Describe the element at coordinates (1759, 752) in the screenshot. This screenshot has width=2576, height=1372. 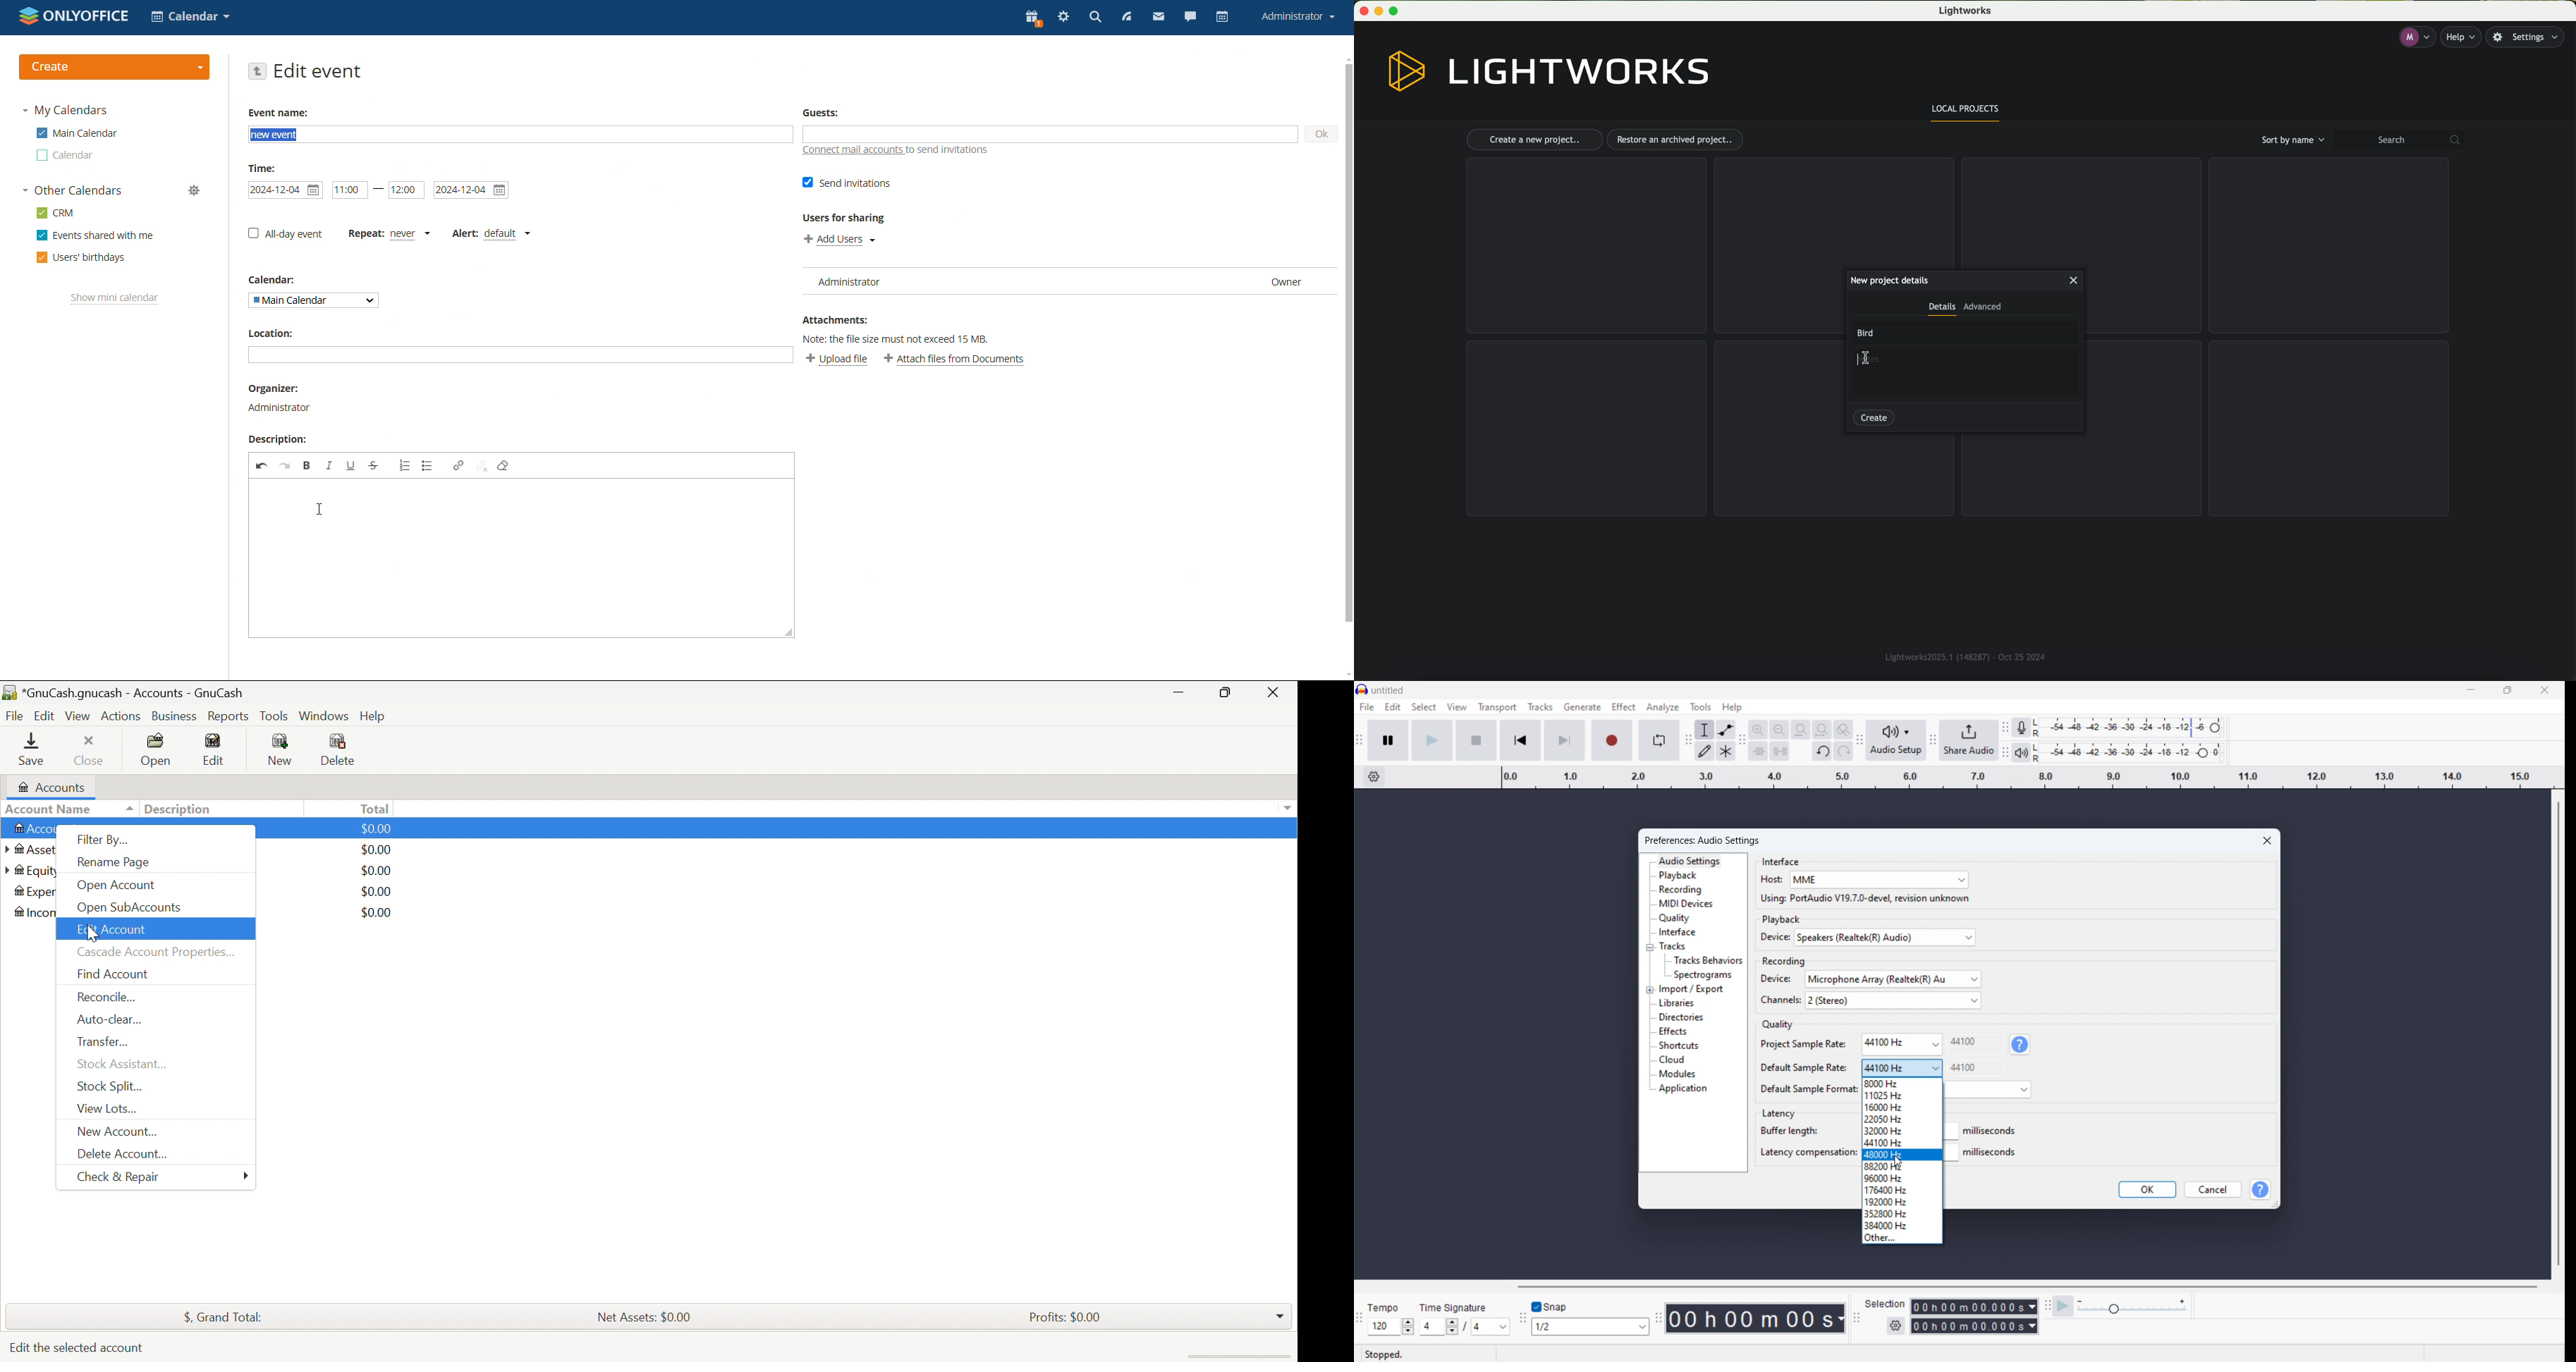
I see `trim audio outside selection` at that location.